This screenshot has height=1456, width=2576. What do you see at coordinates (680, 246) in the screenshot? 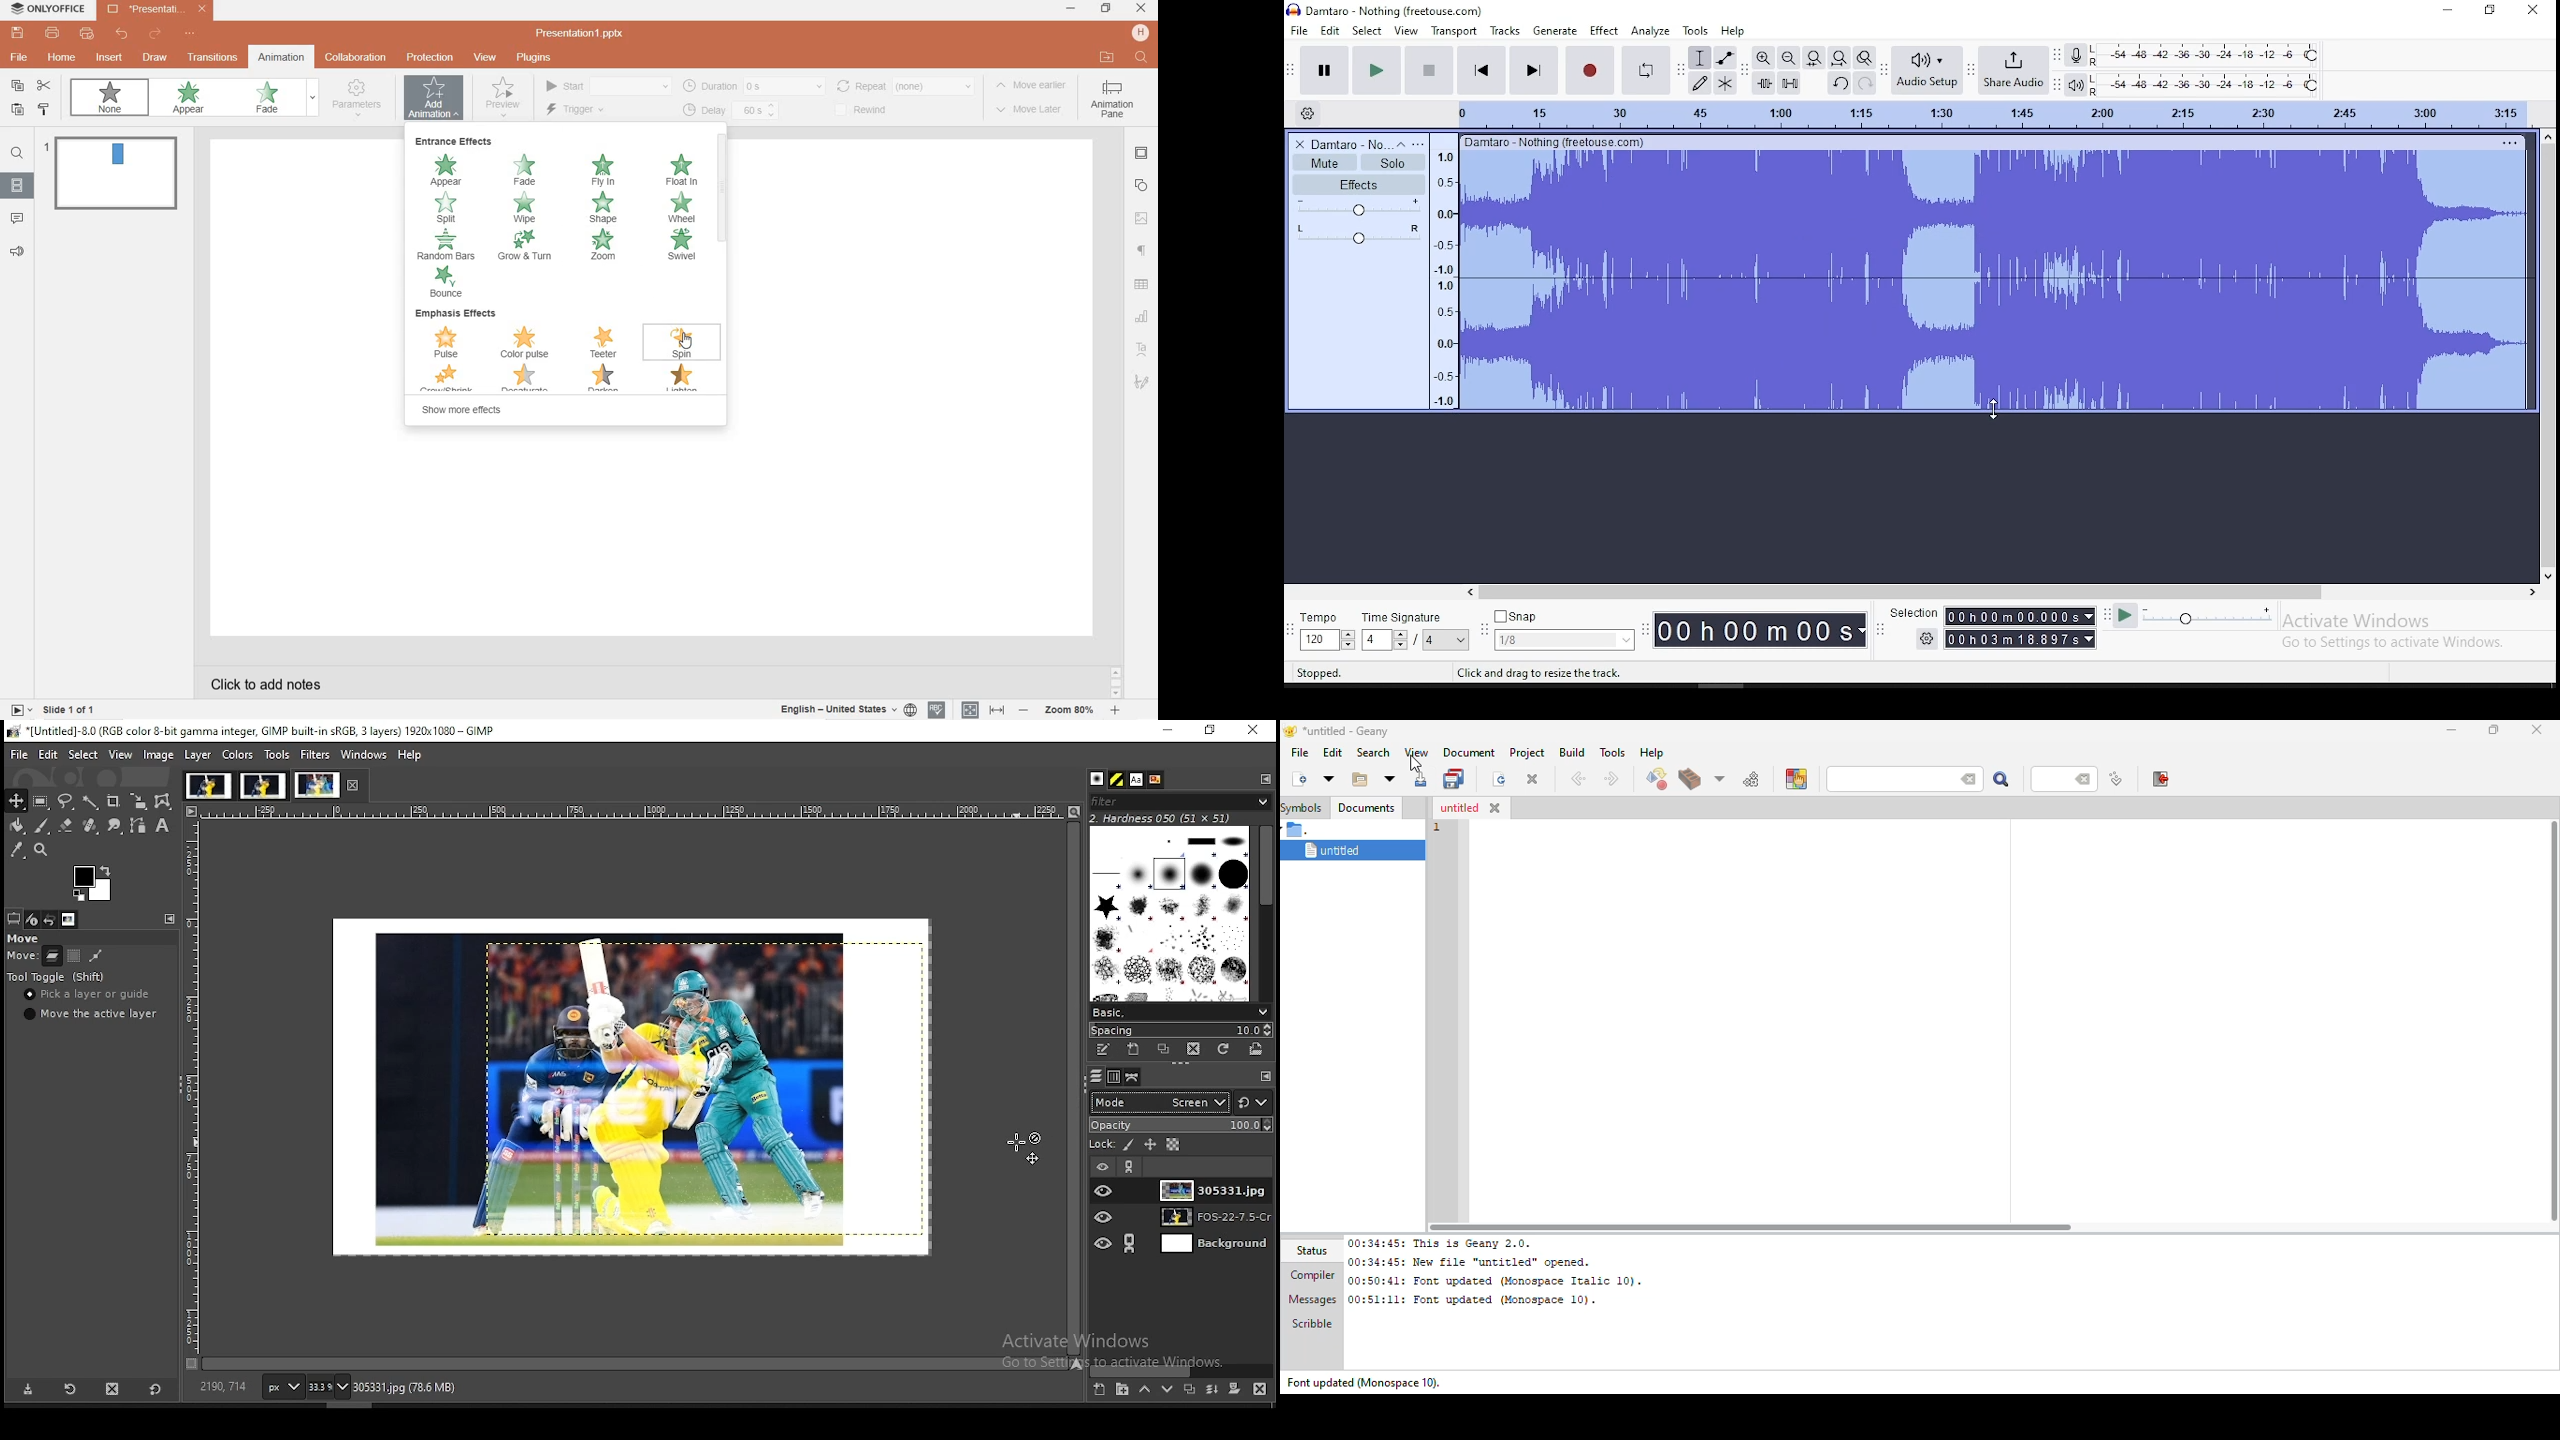
I see `swivel` at bounding box center [680, 246].